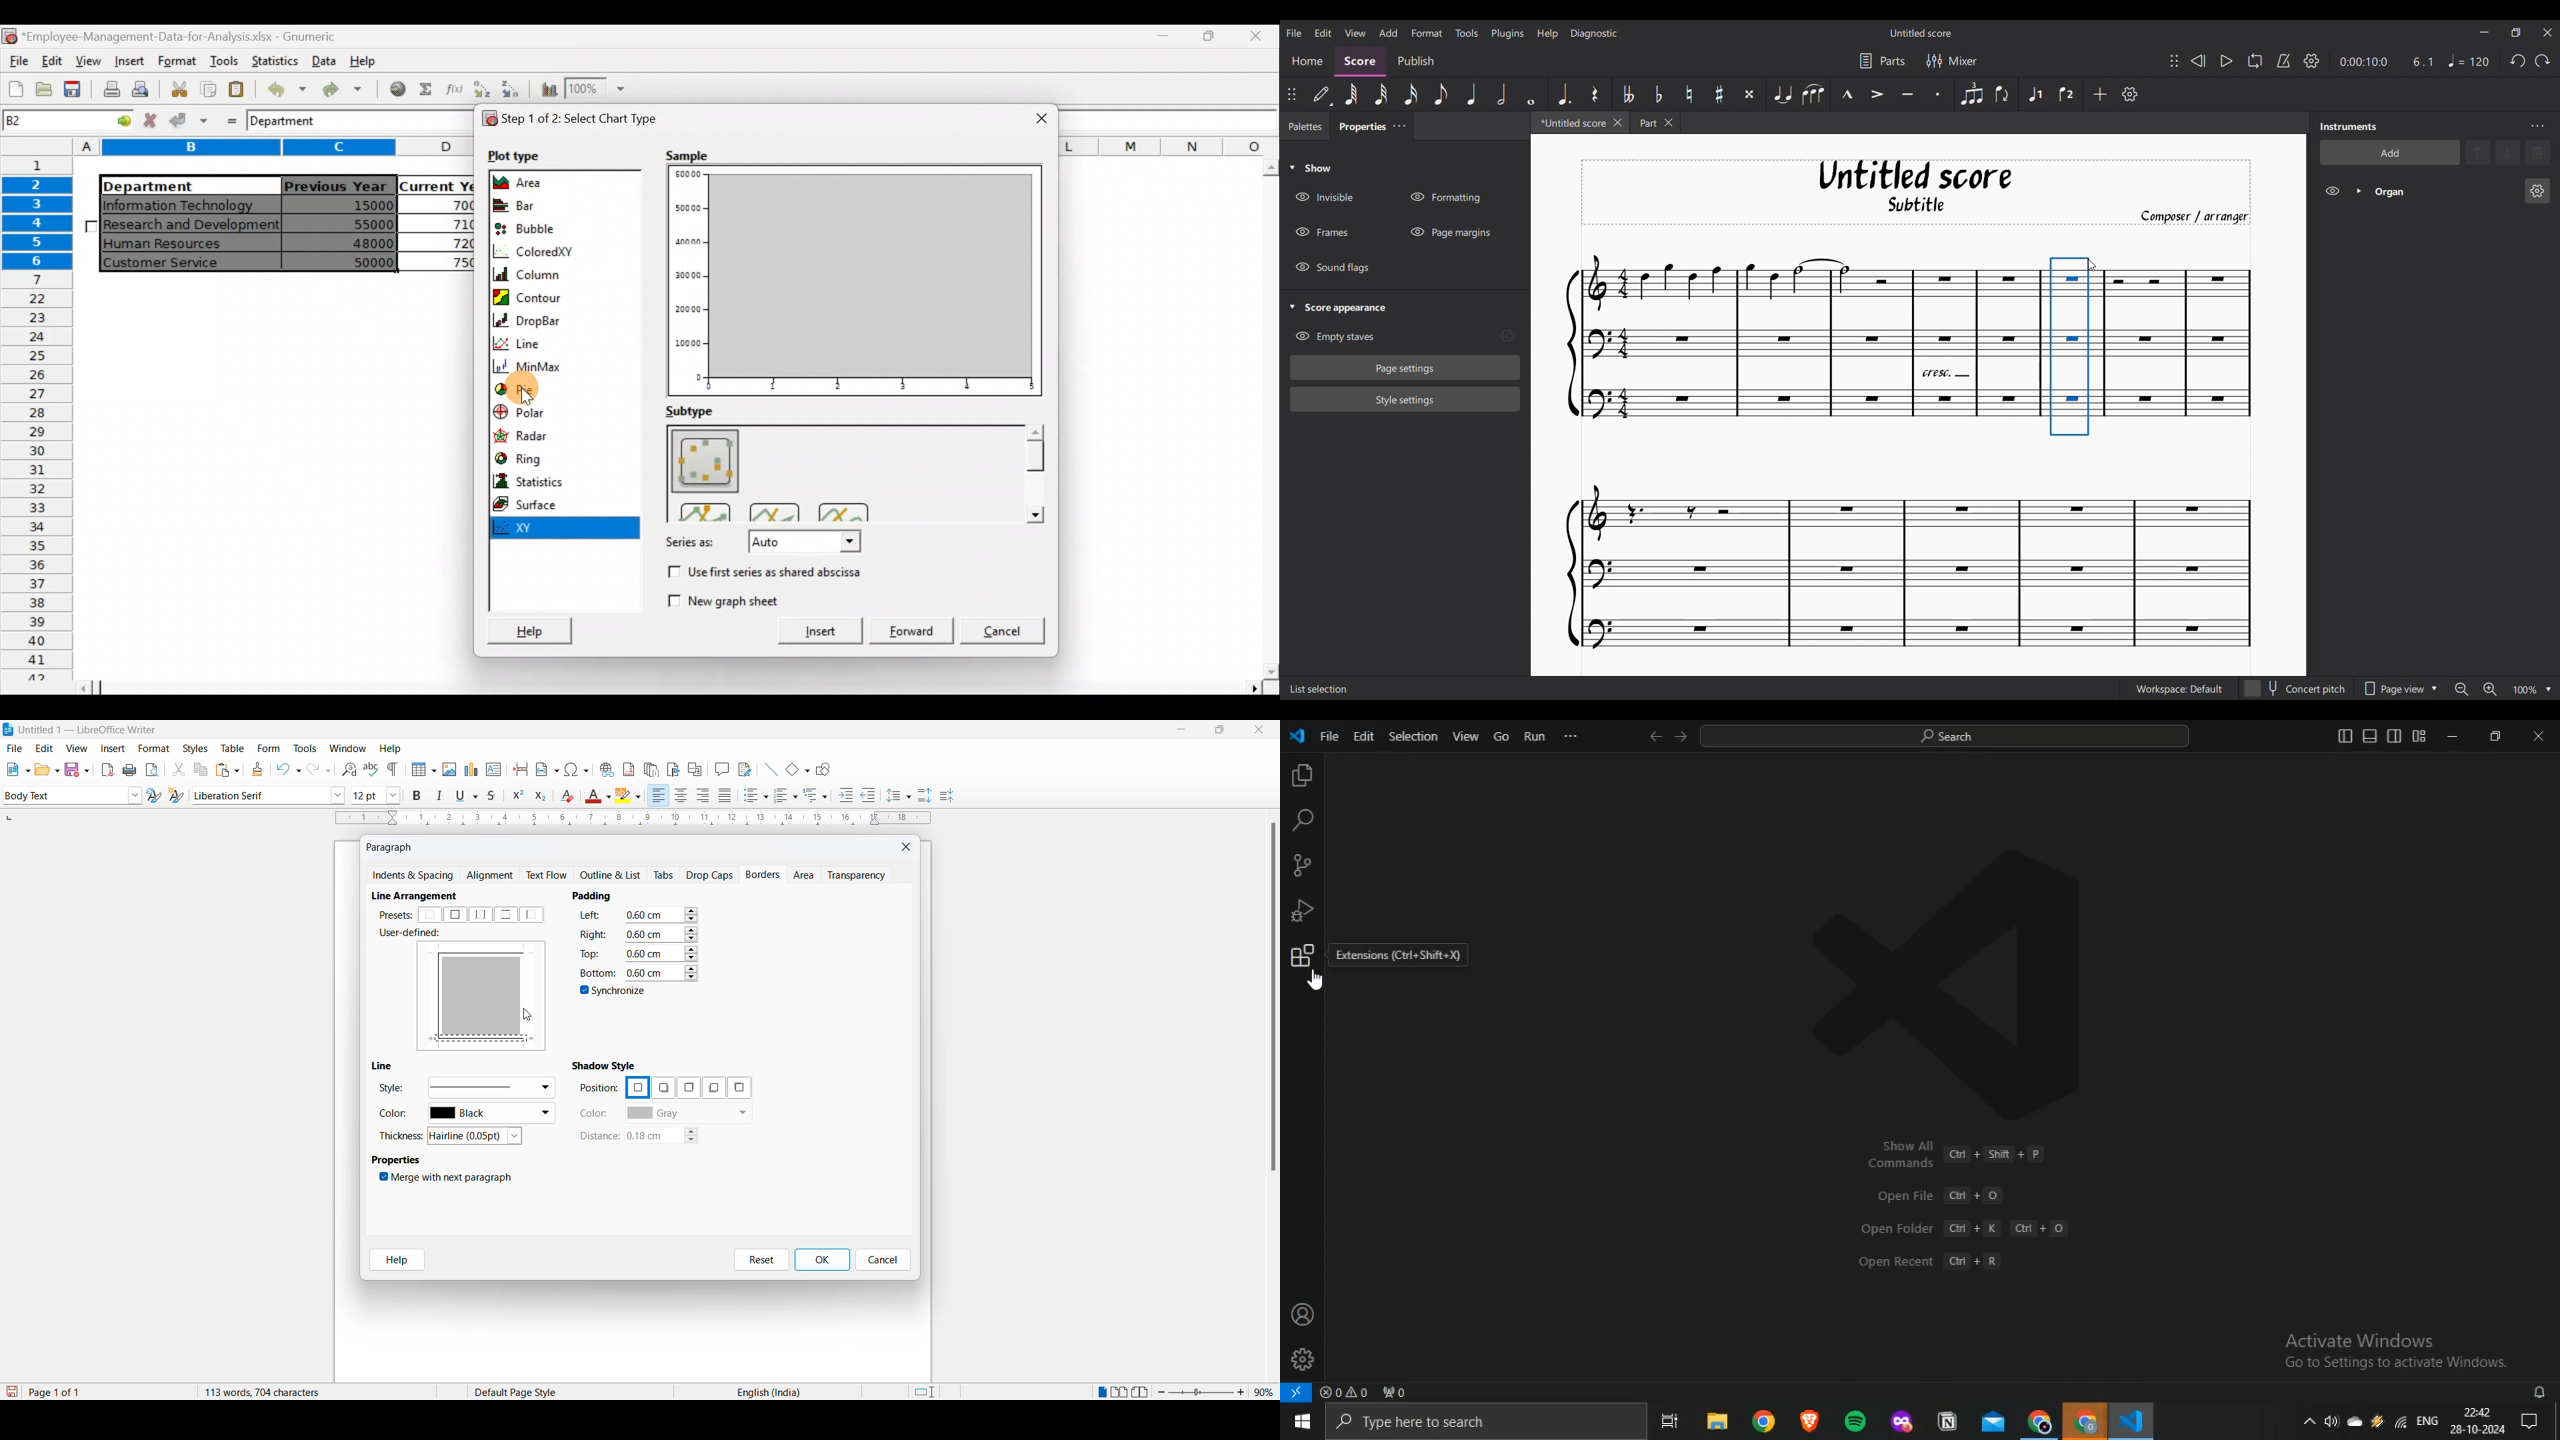  I want to click on Staccato, so click(1941, 95).